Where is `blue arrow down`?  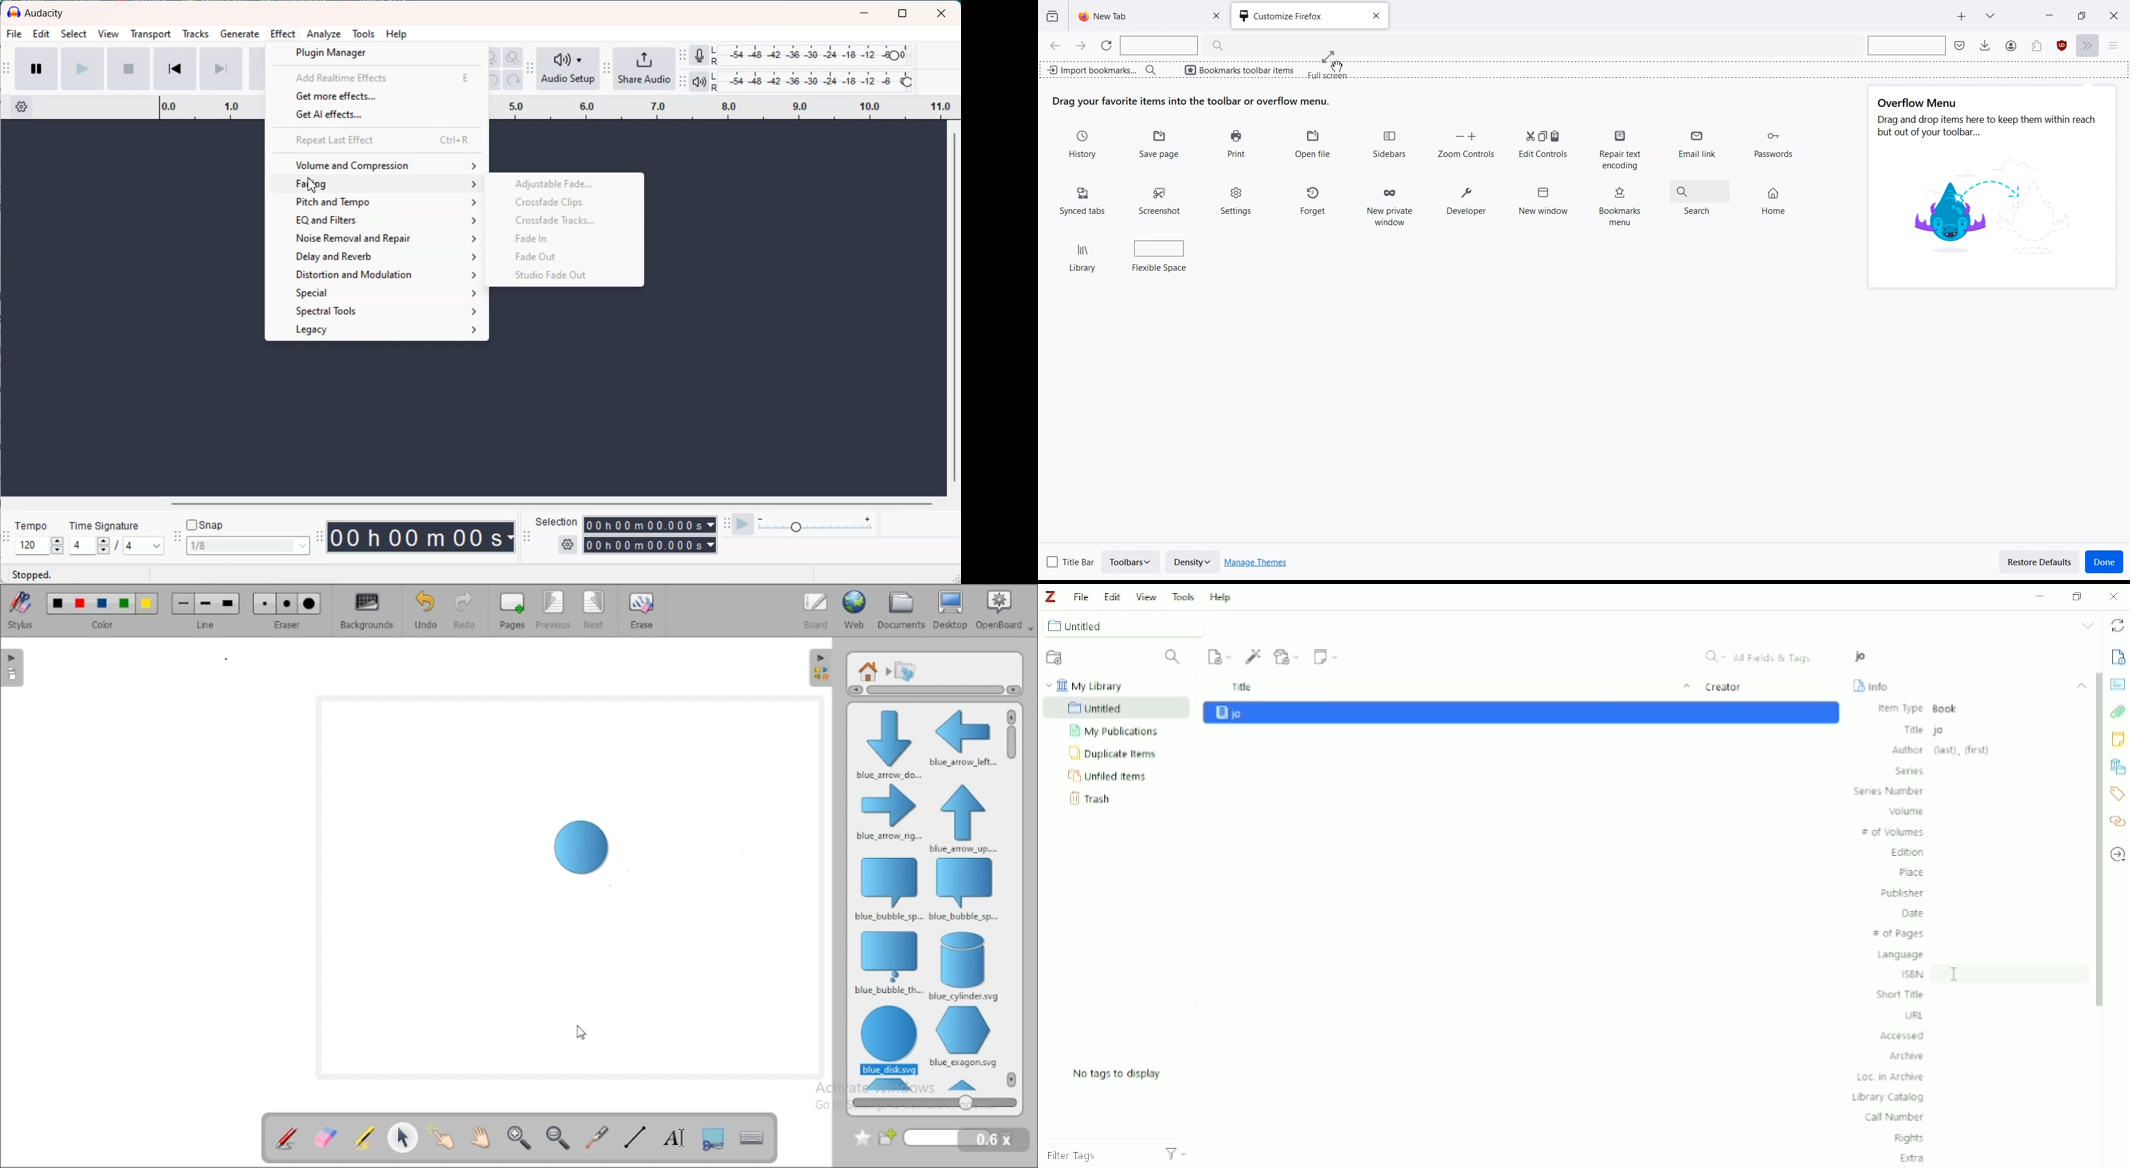
blue arrow down is located at coordinates (887, 743).